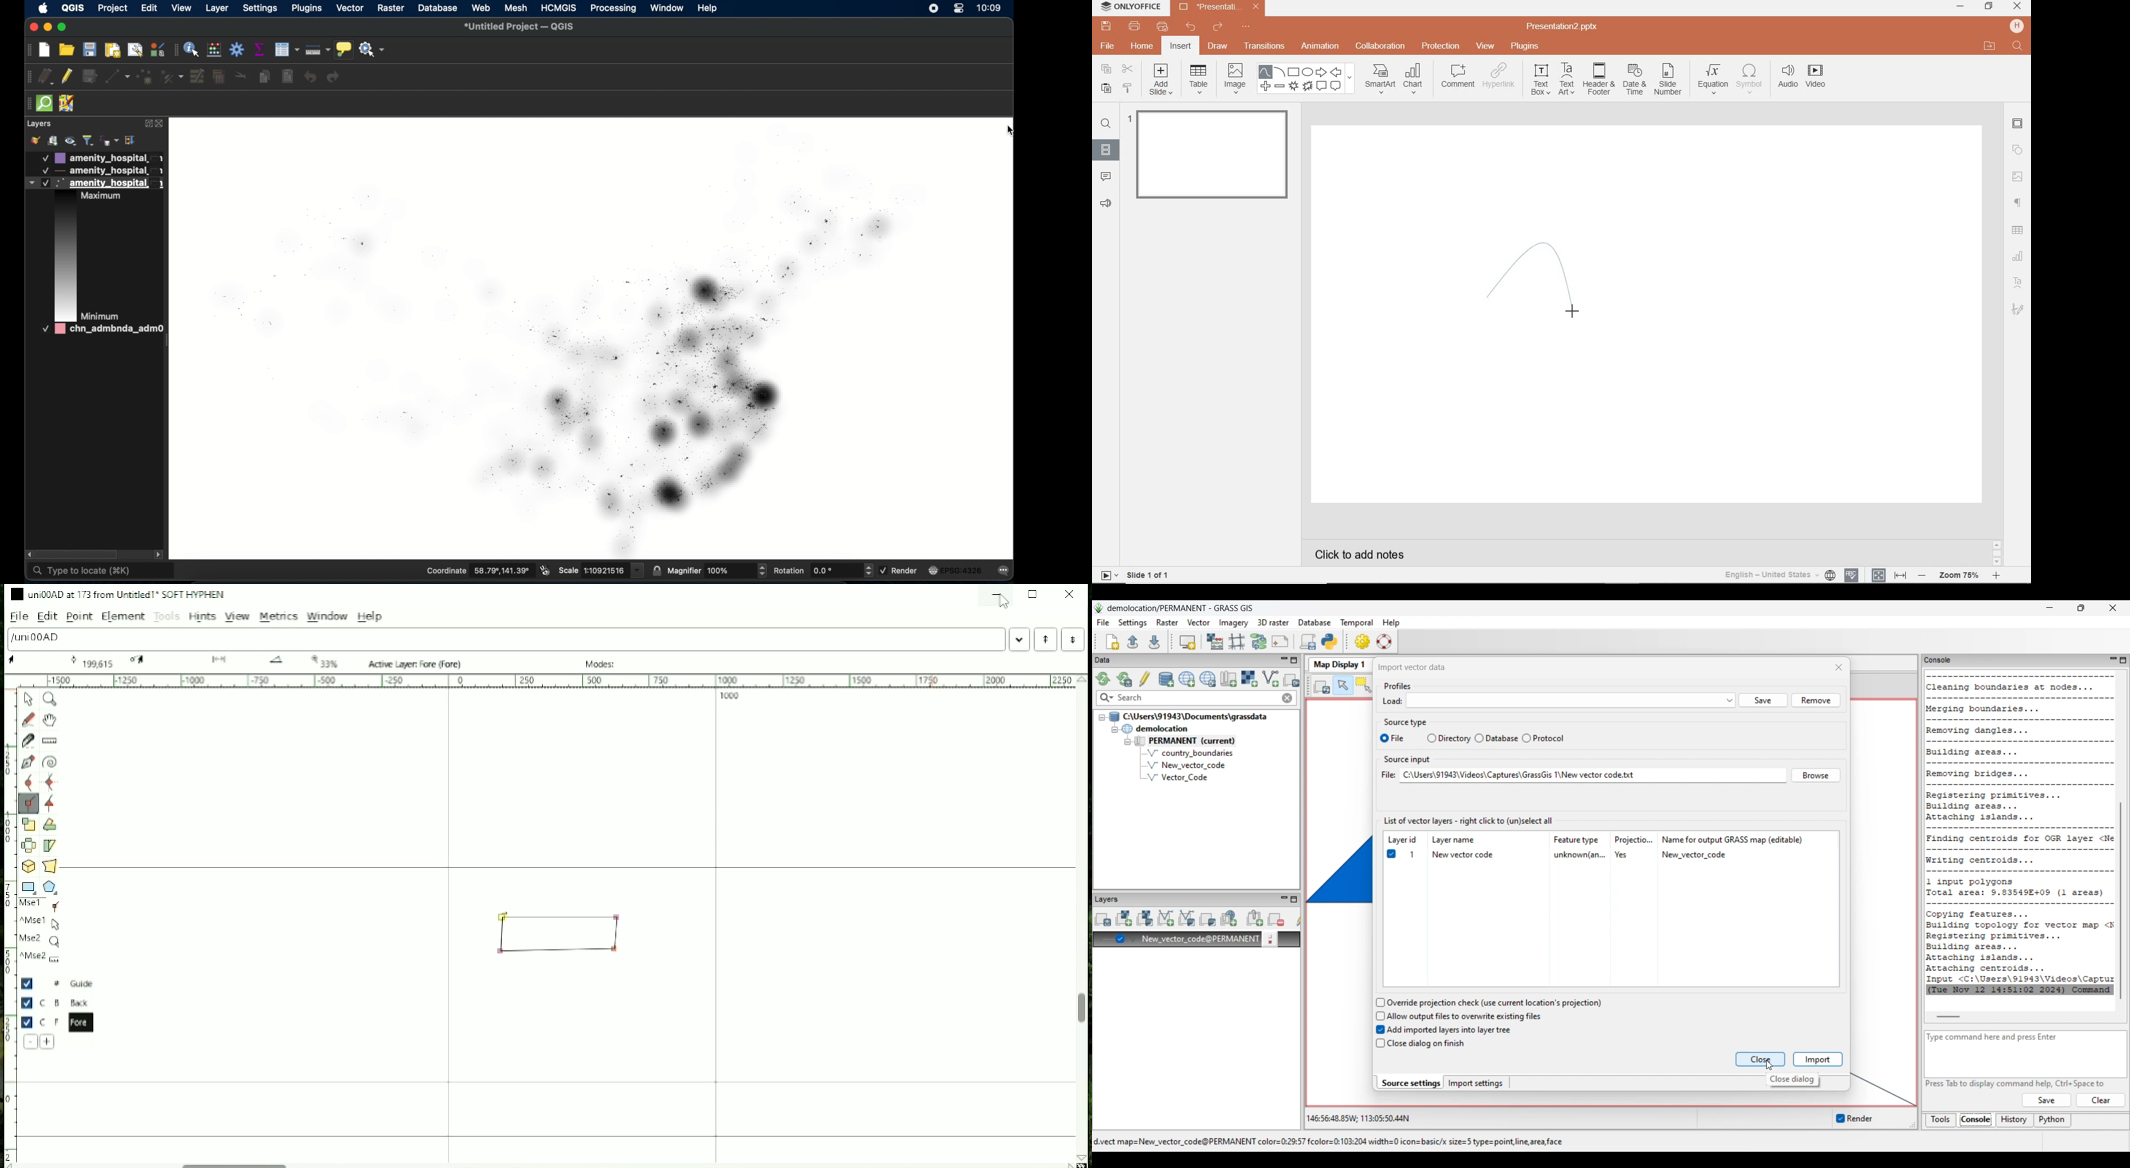 The image size is (2156, 1176). Describe the element at coordinates (1501, 78) in the screenshot. I see `HYPERLINK` at that location.